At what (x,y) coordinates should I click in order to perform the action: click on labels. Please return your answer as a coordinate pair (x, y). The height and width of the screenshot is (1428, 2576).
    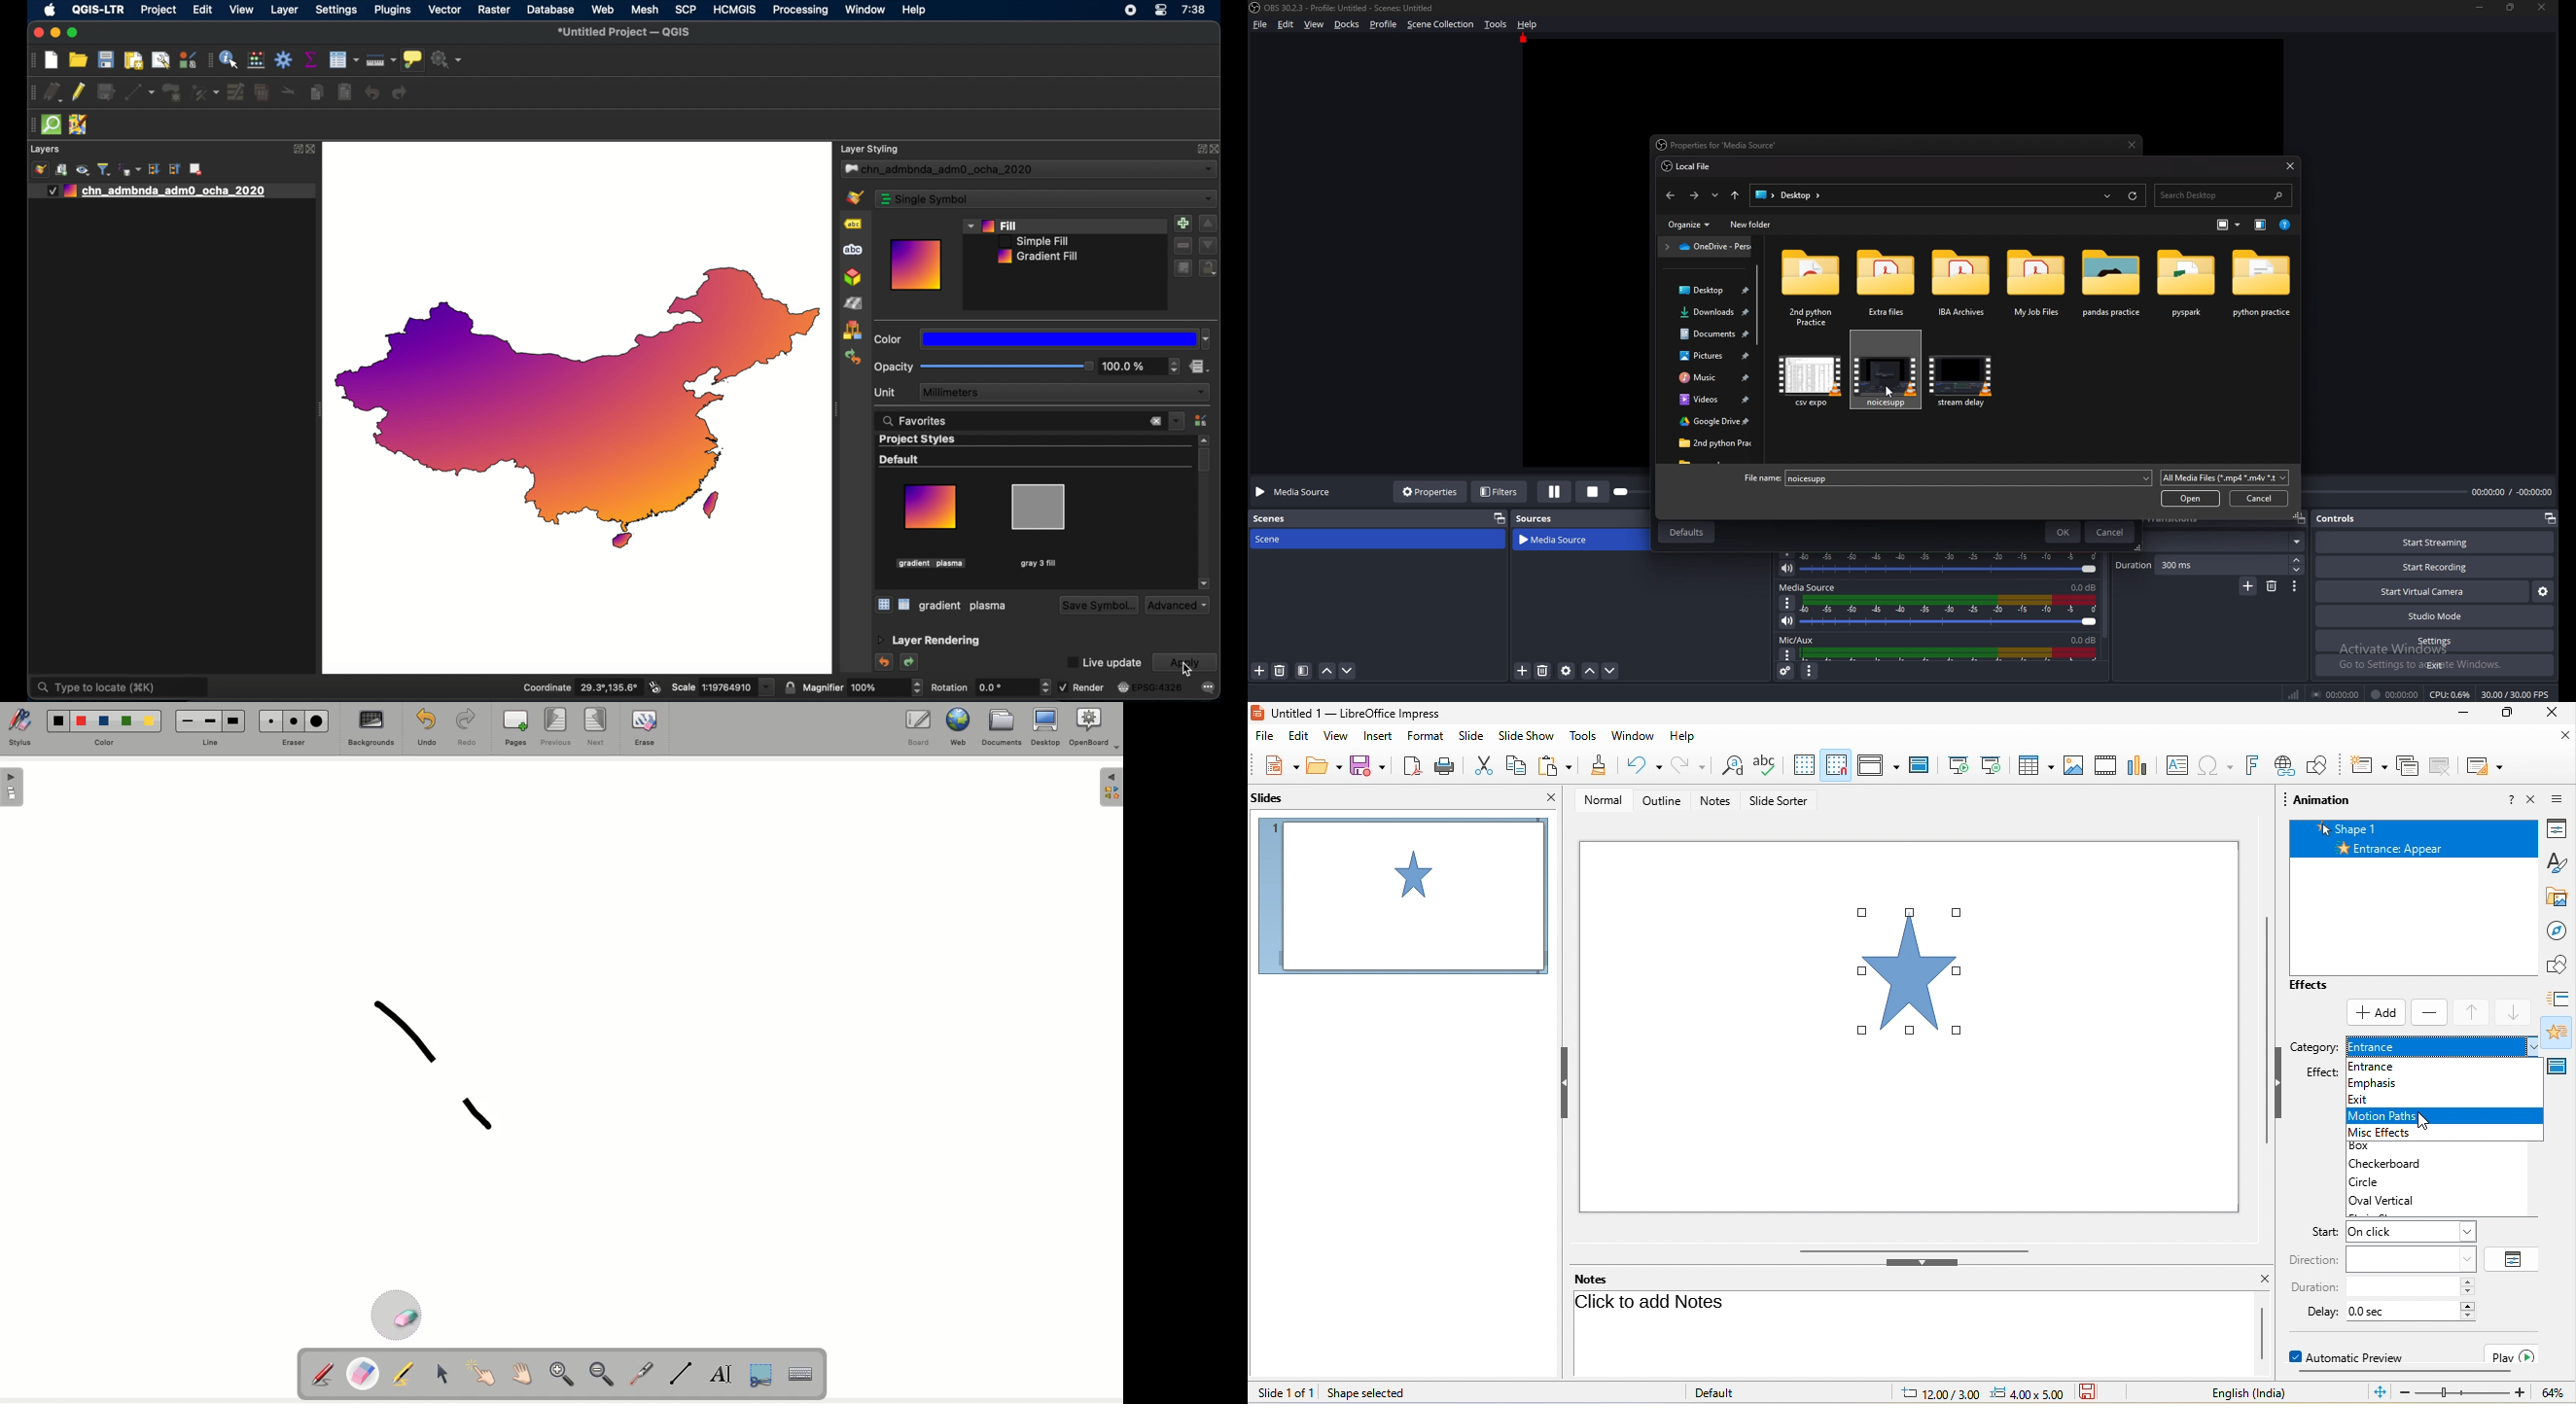
    Looking at the image, I should click on (854, 224).